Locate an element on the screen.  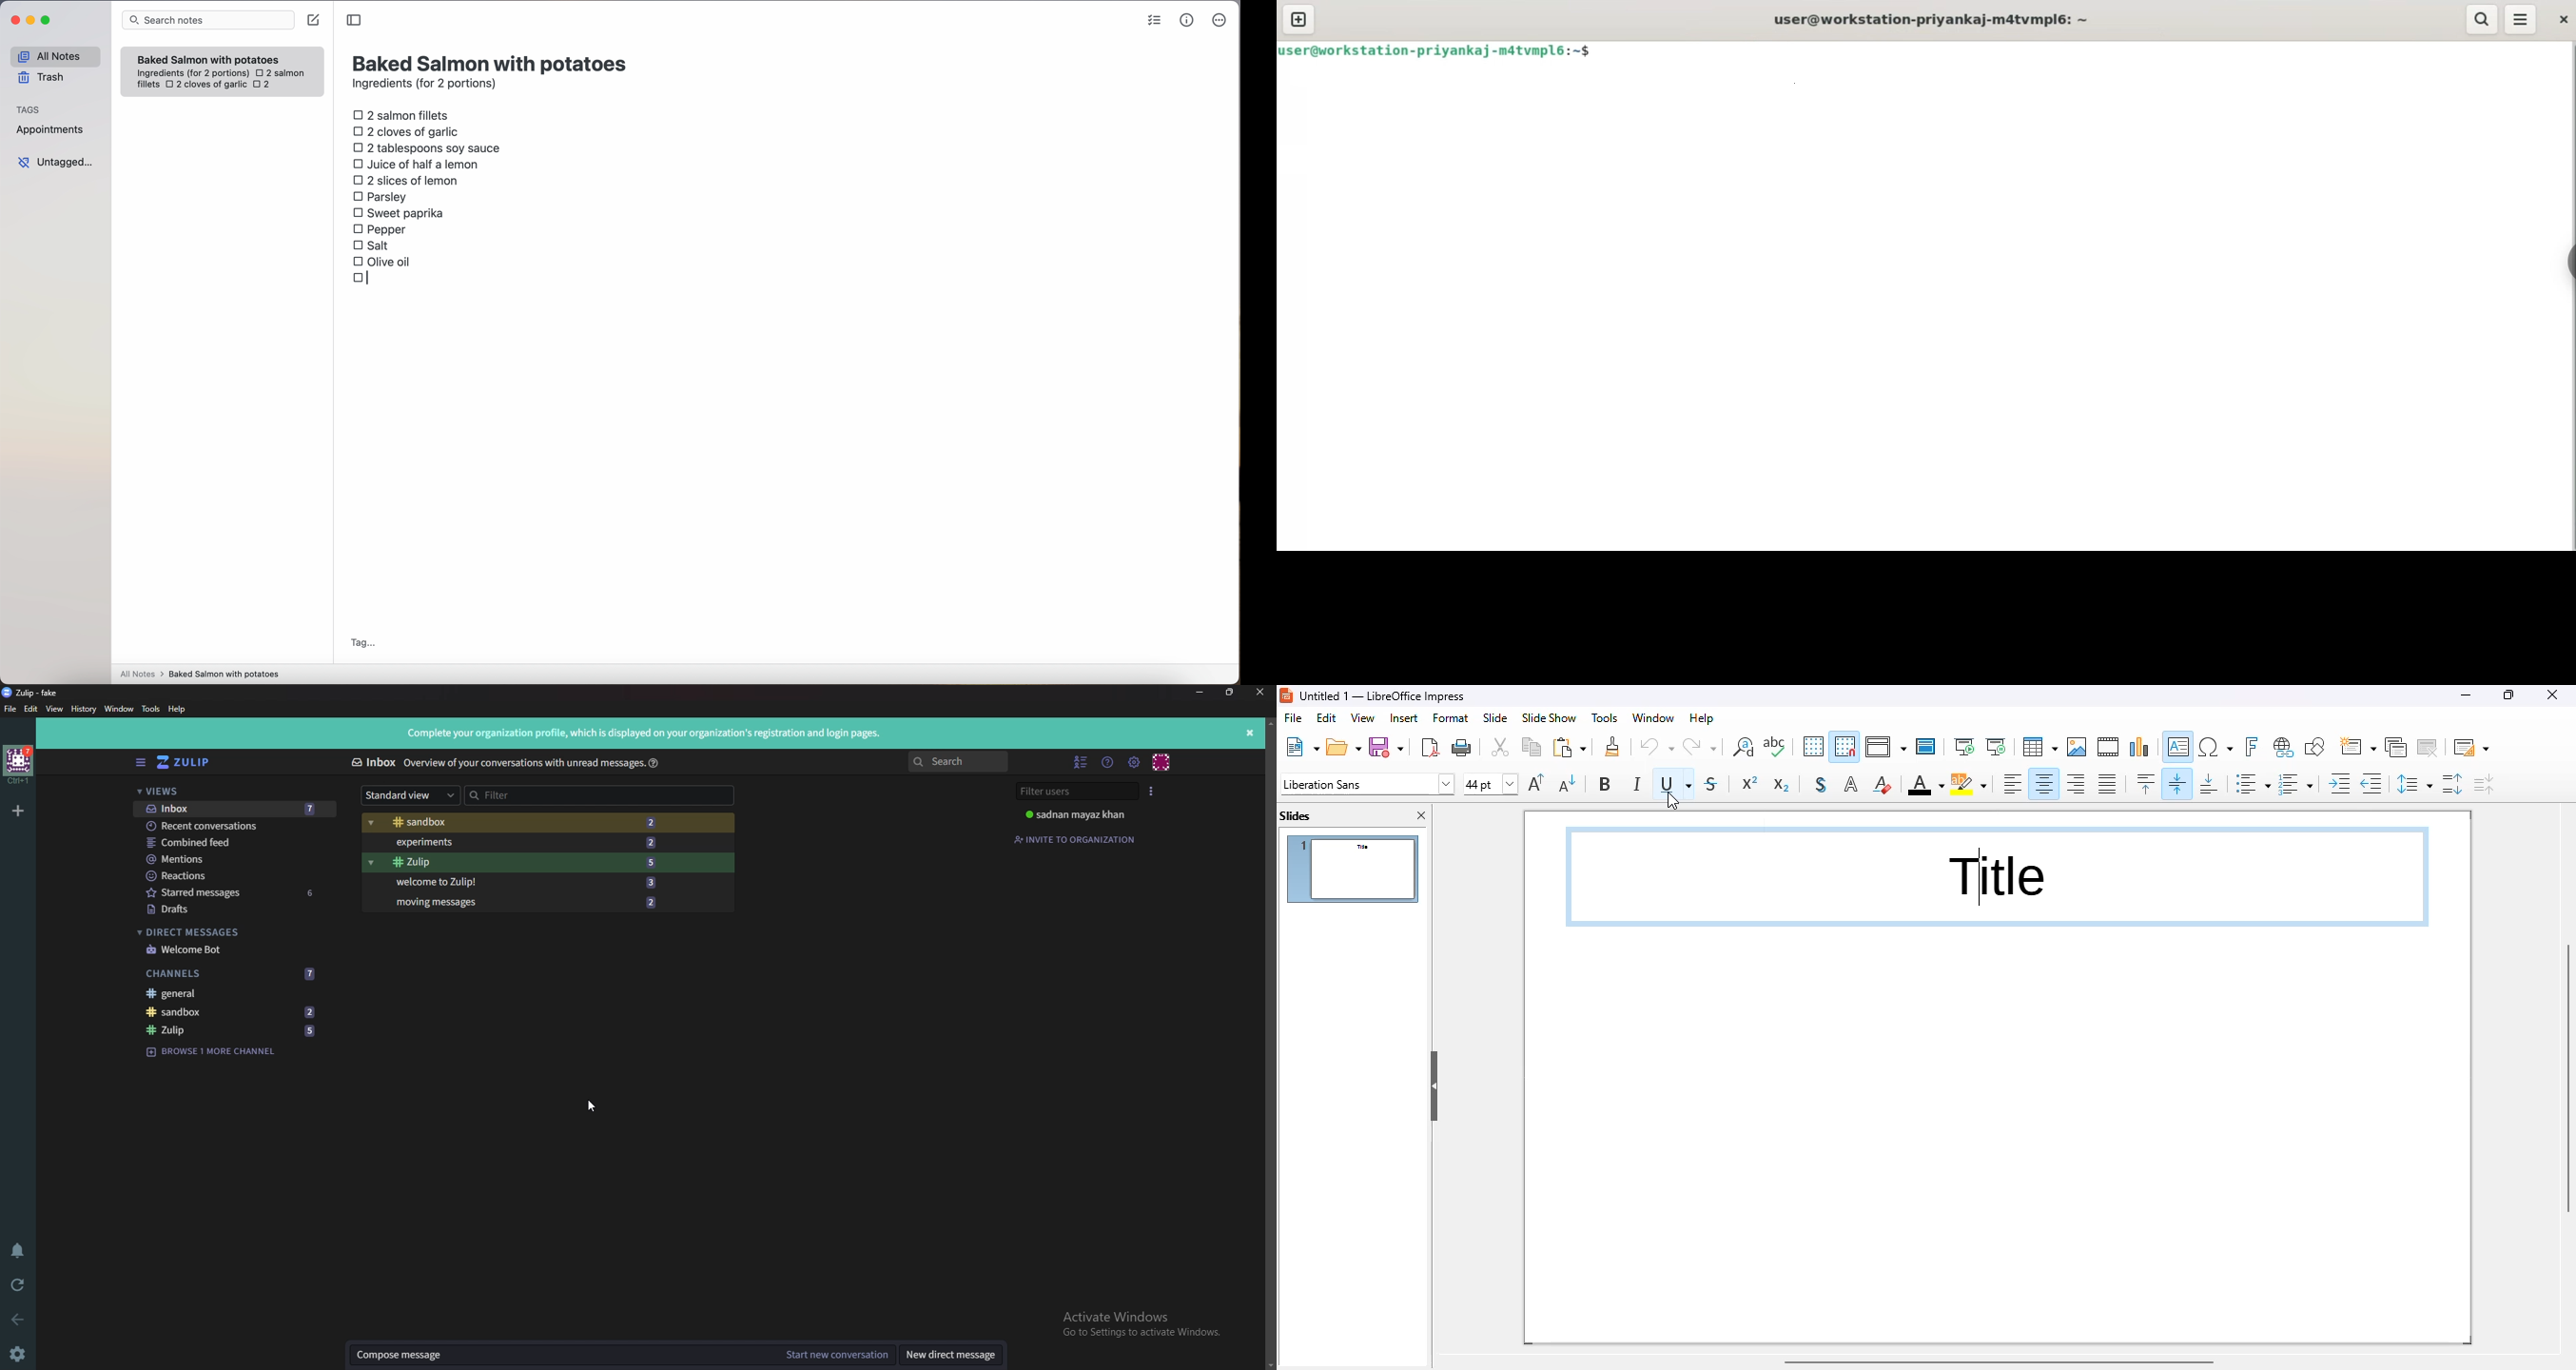
sidebar is located at coordinates (2569, 263).